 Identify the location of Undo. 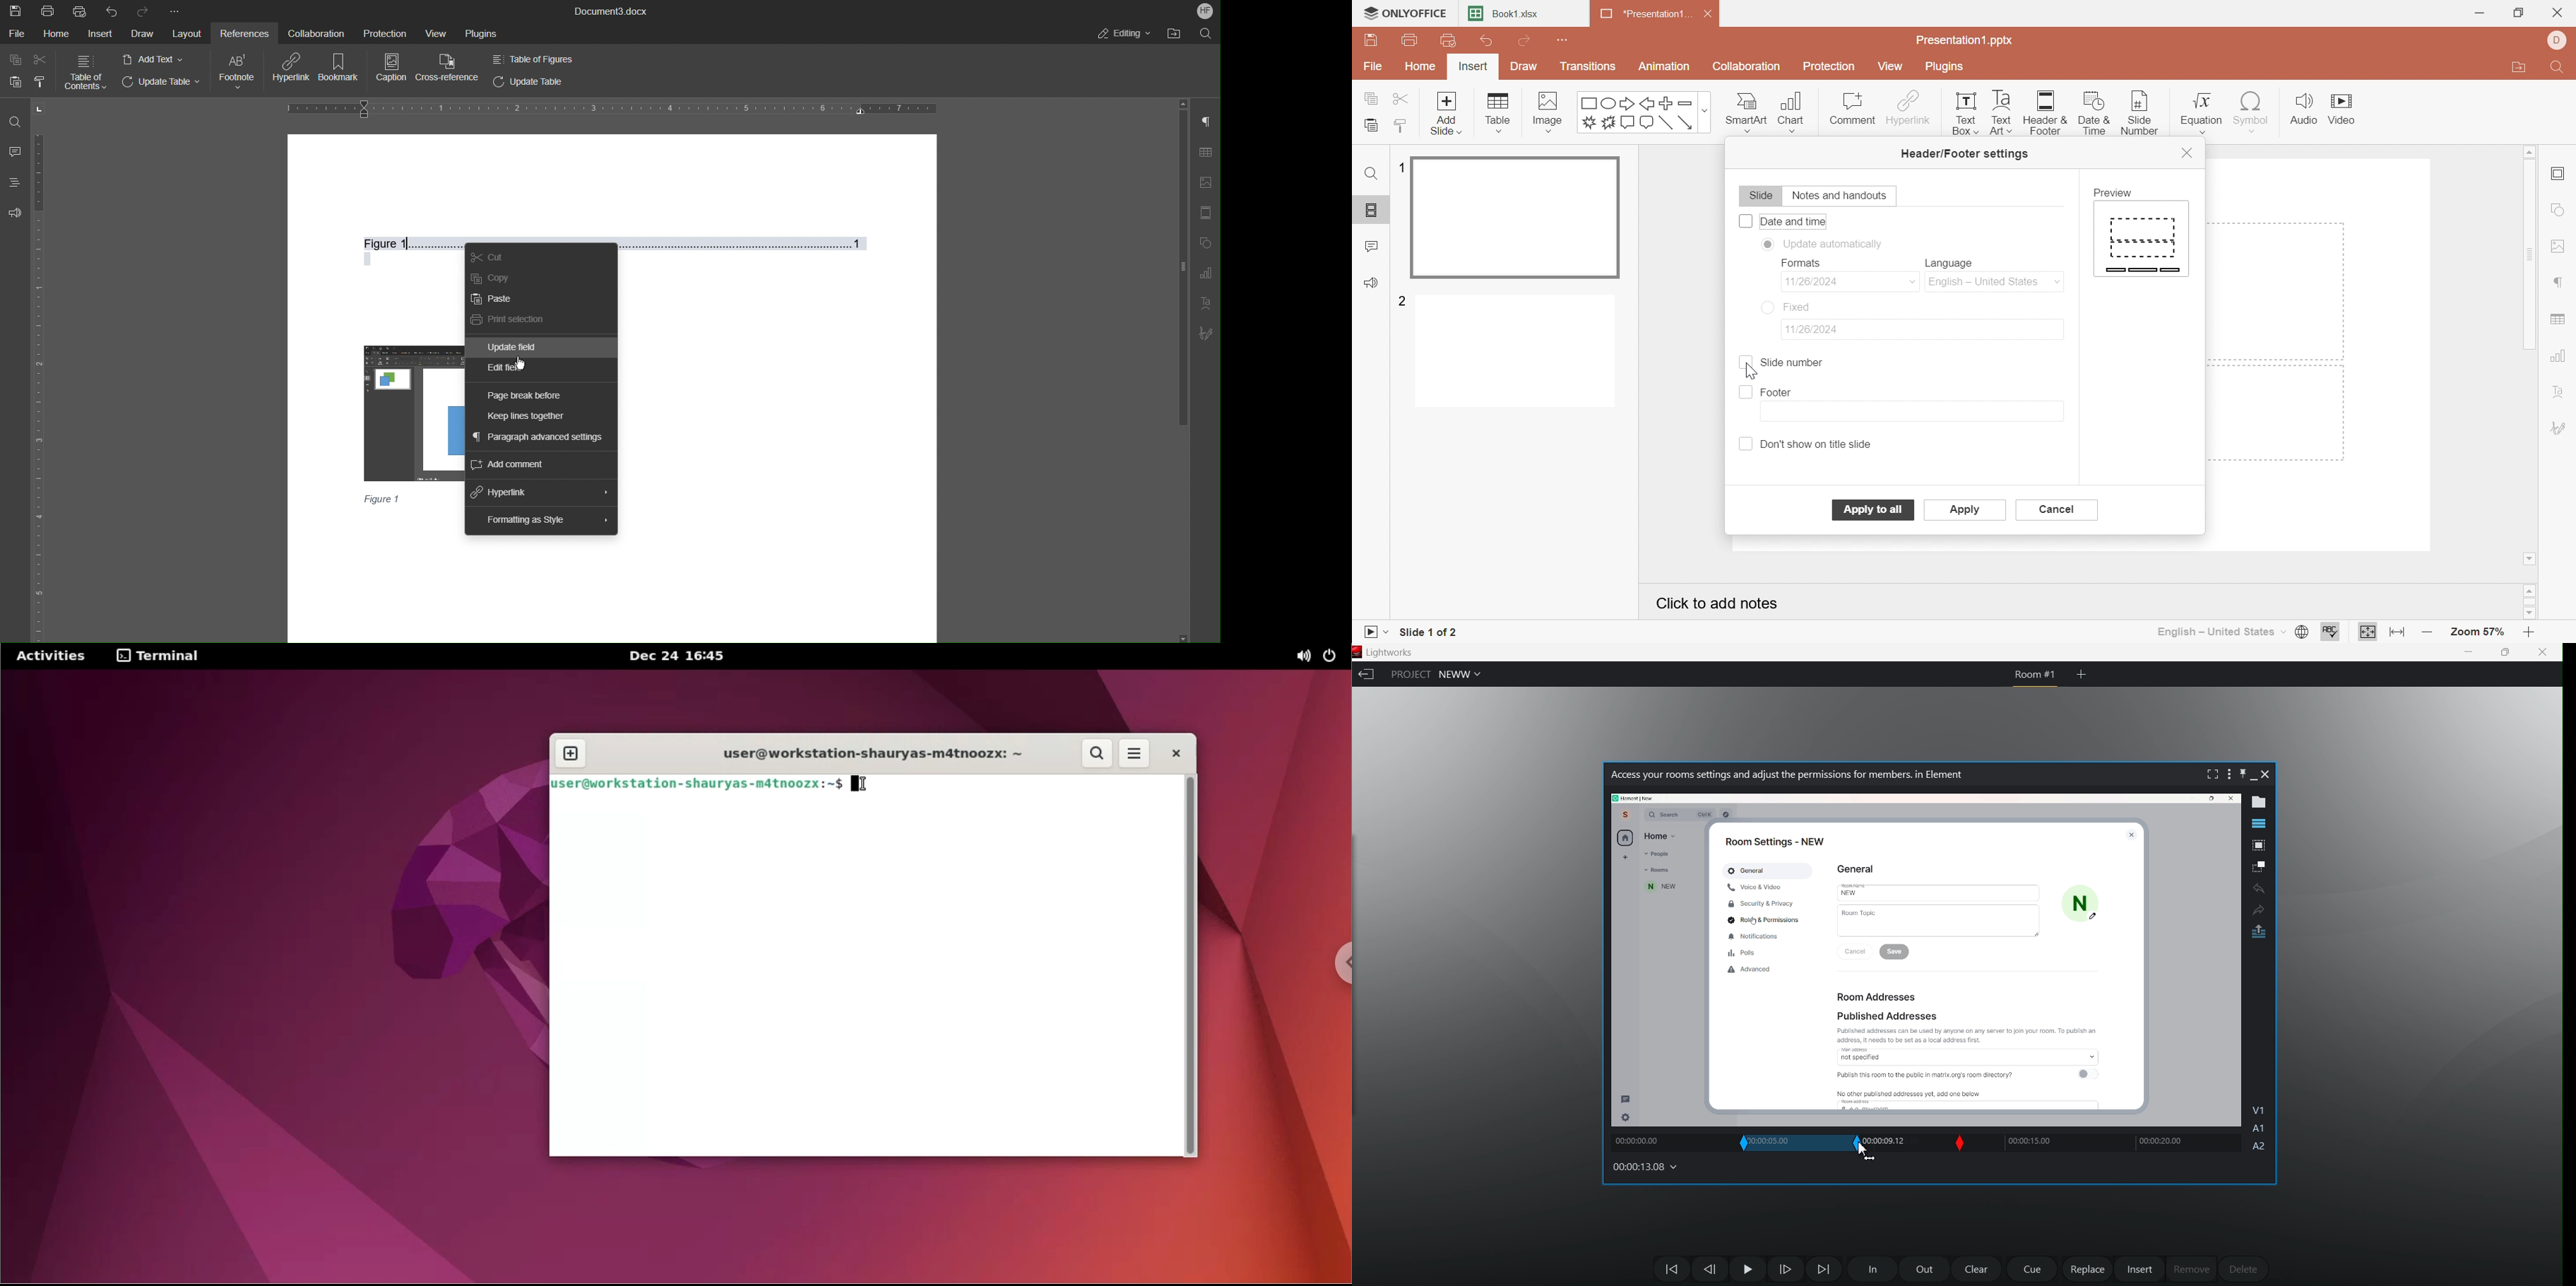
(111, 11).